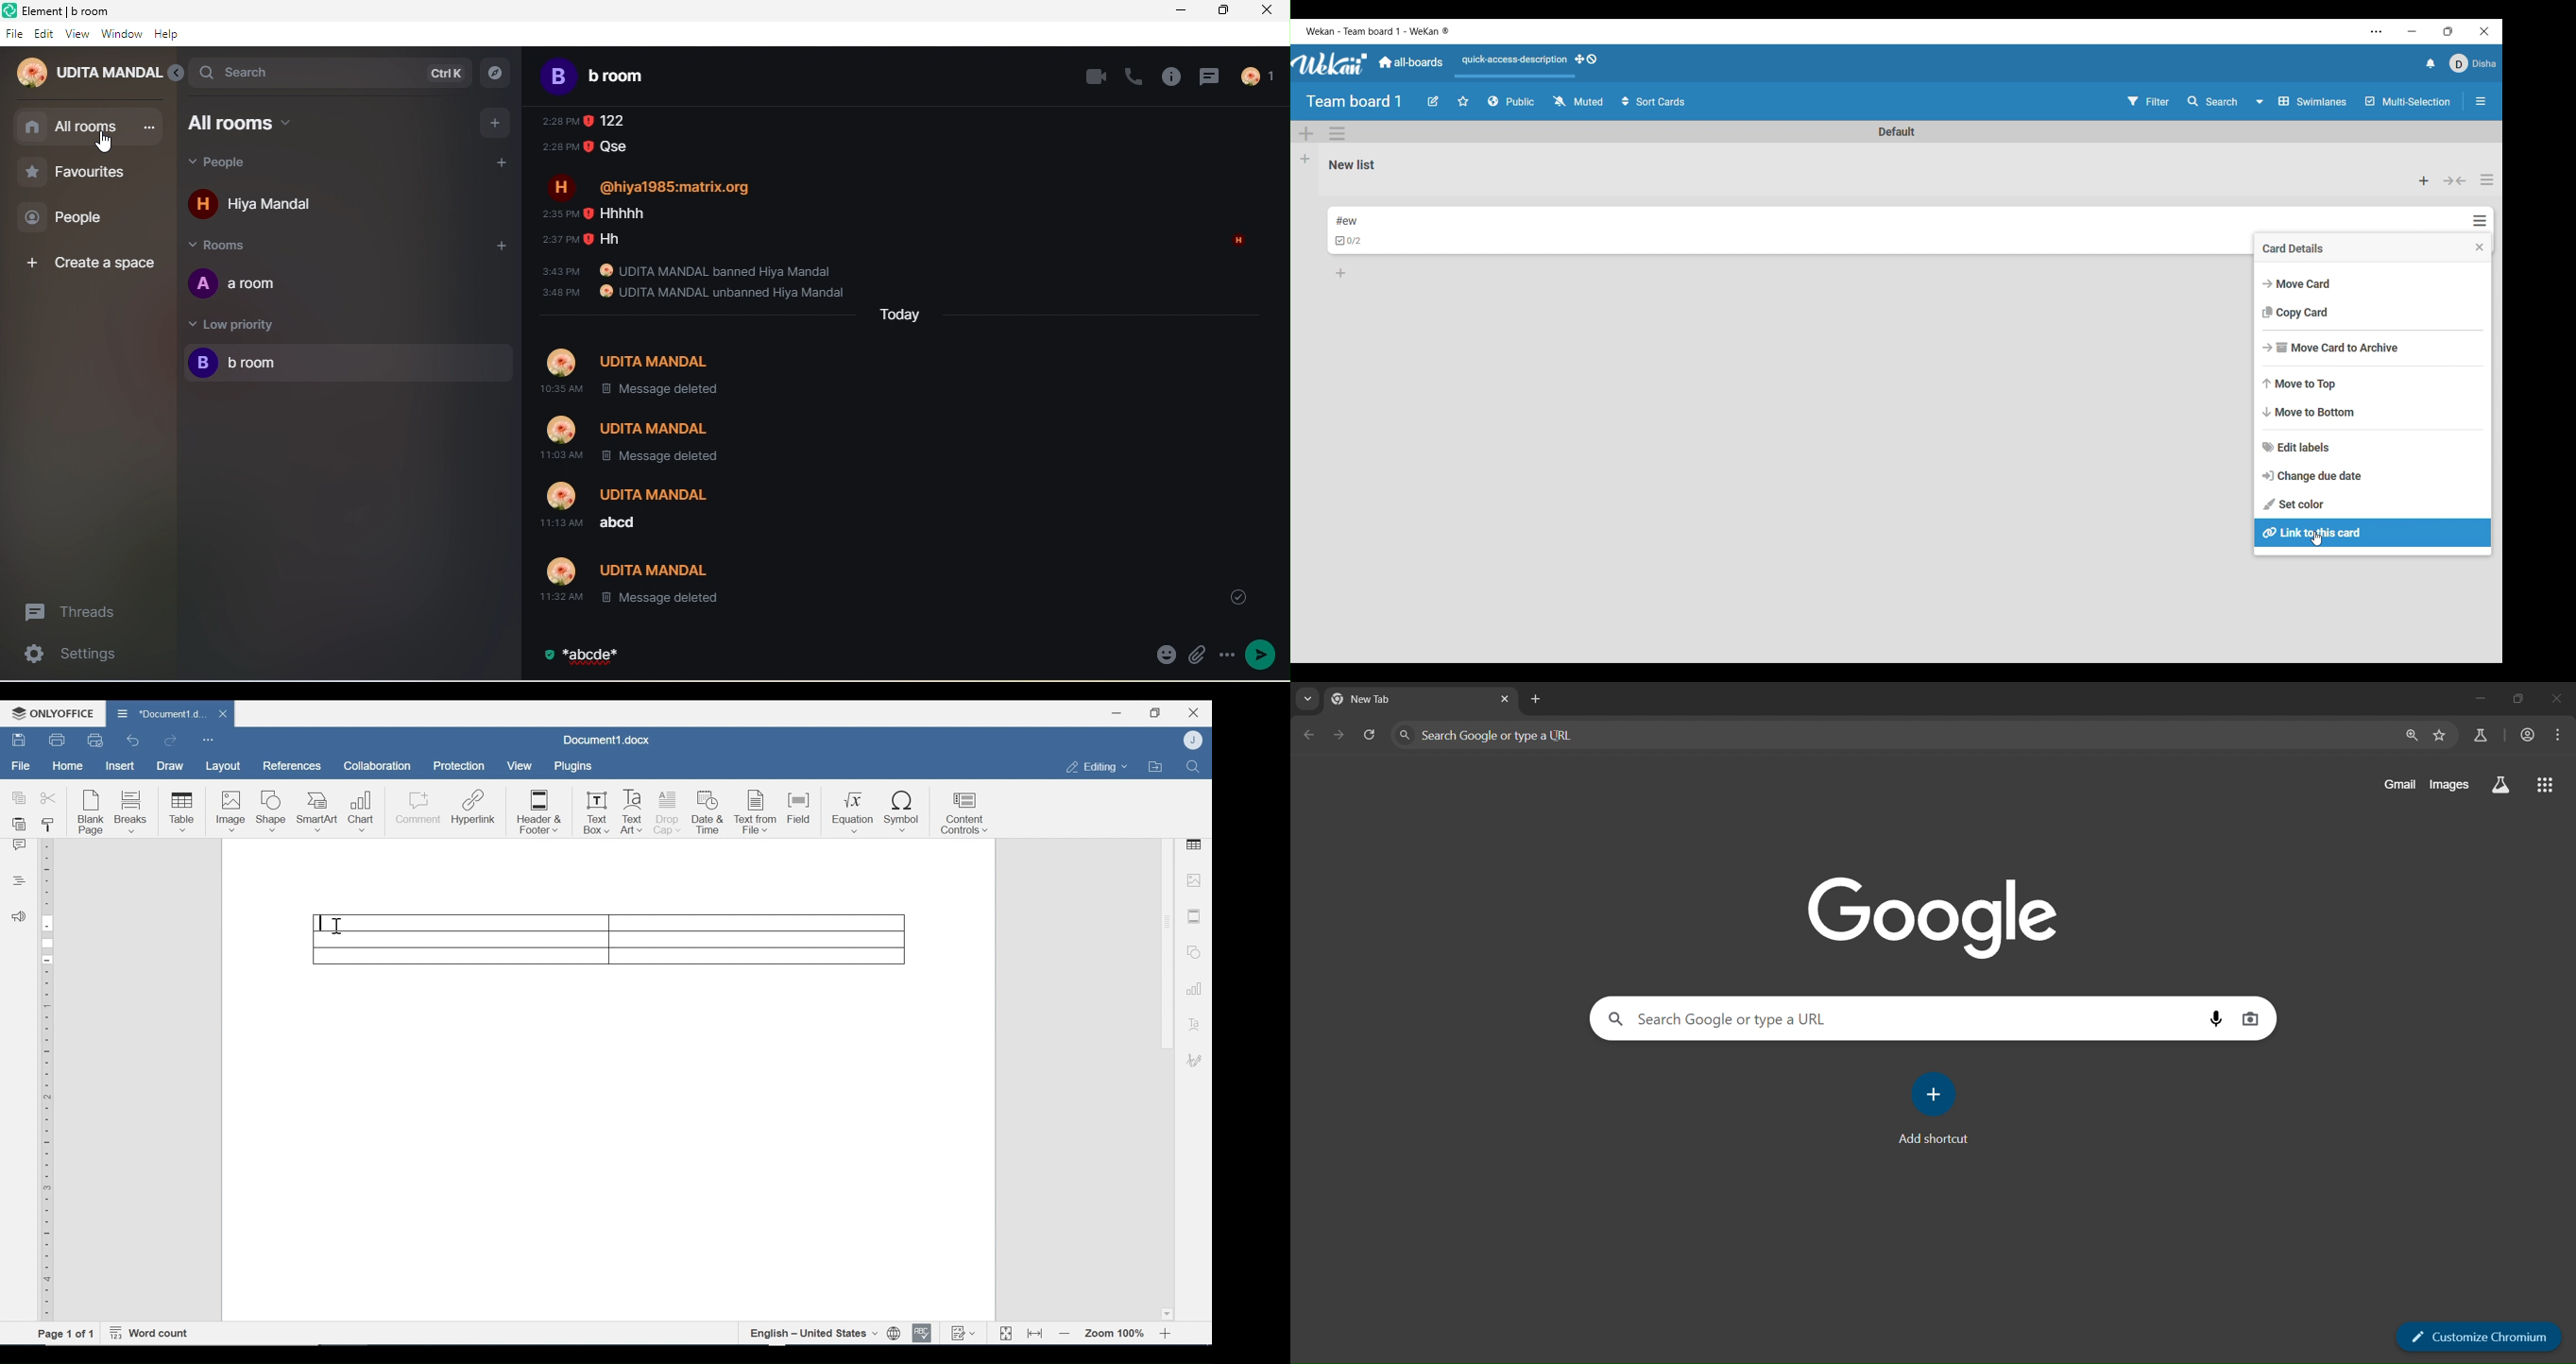 The image size is (2576, 1372). Describe the element at coordinates (494, 161) in the screenshot. I see `add people` at that location.